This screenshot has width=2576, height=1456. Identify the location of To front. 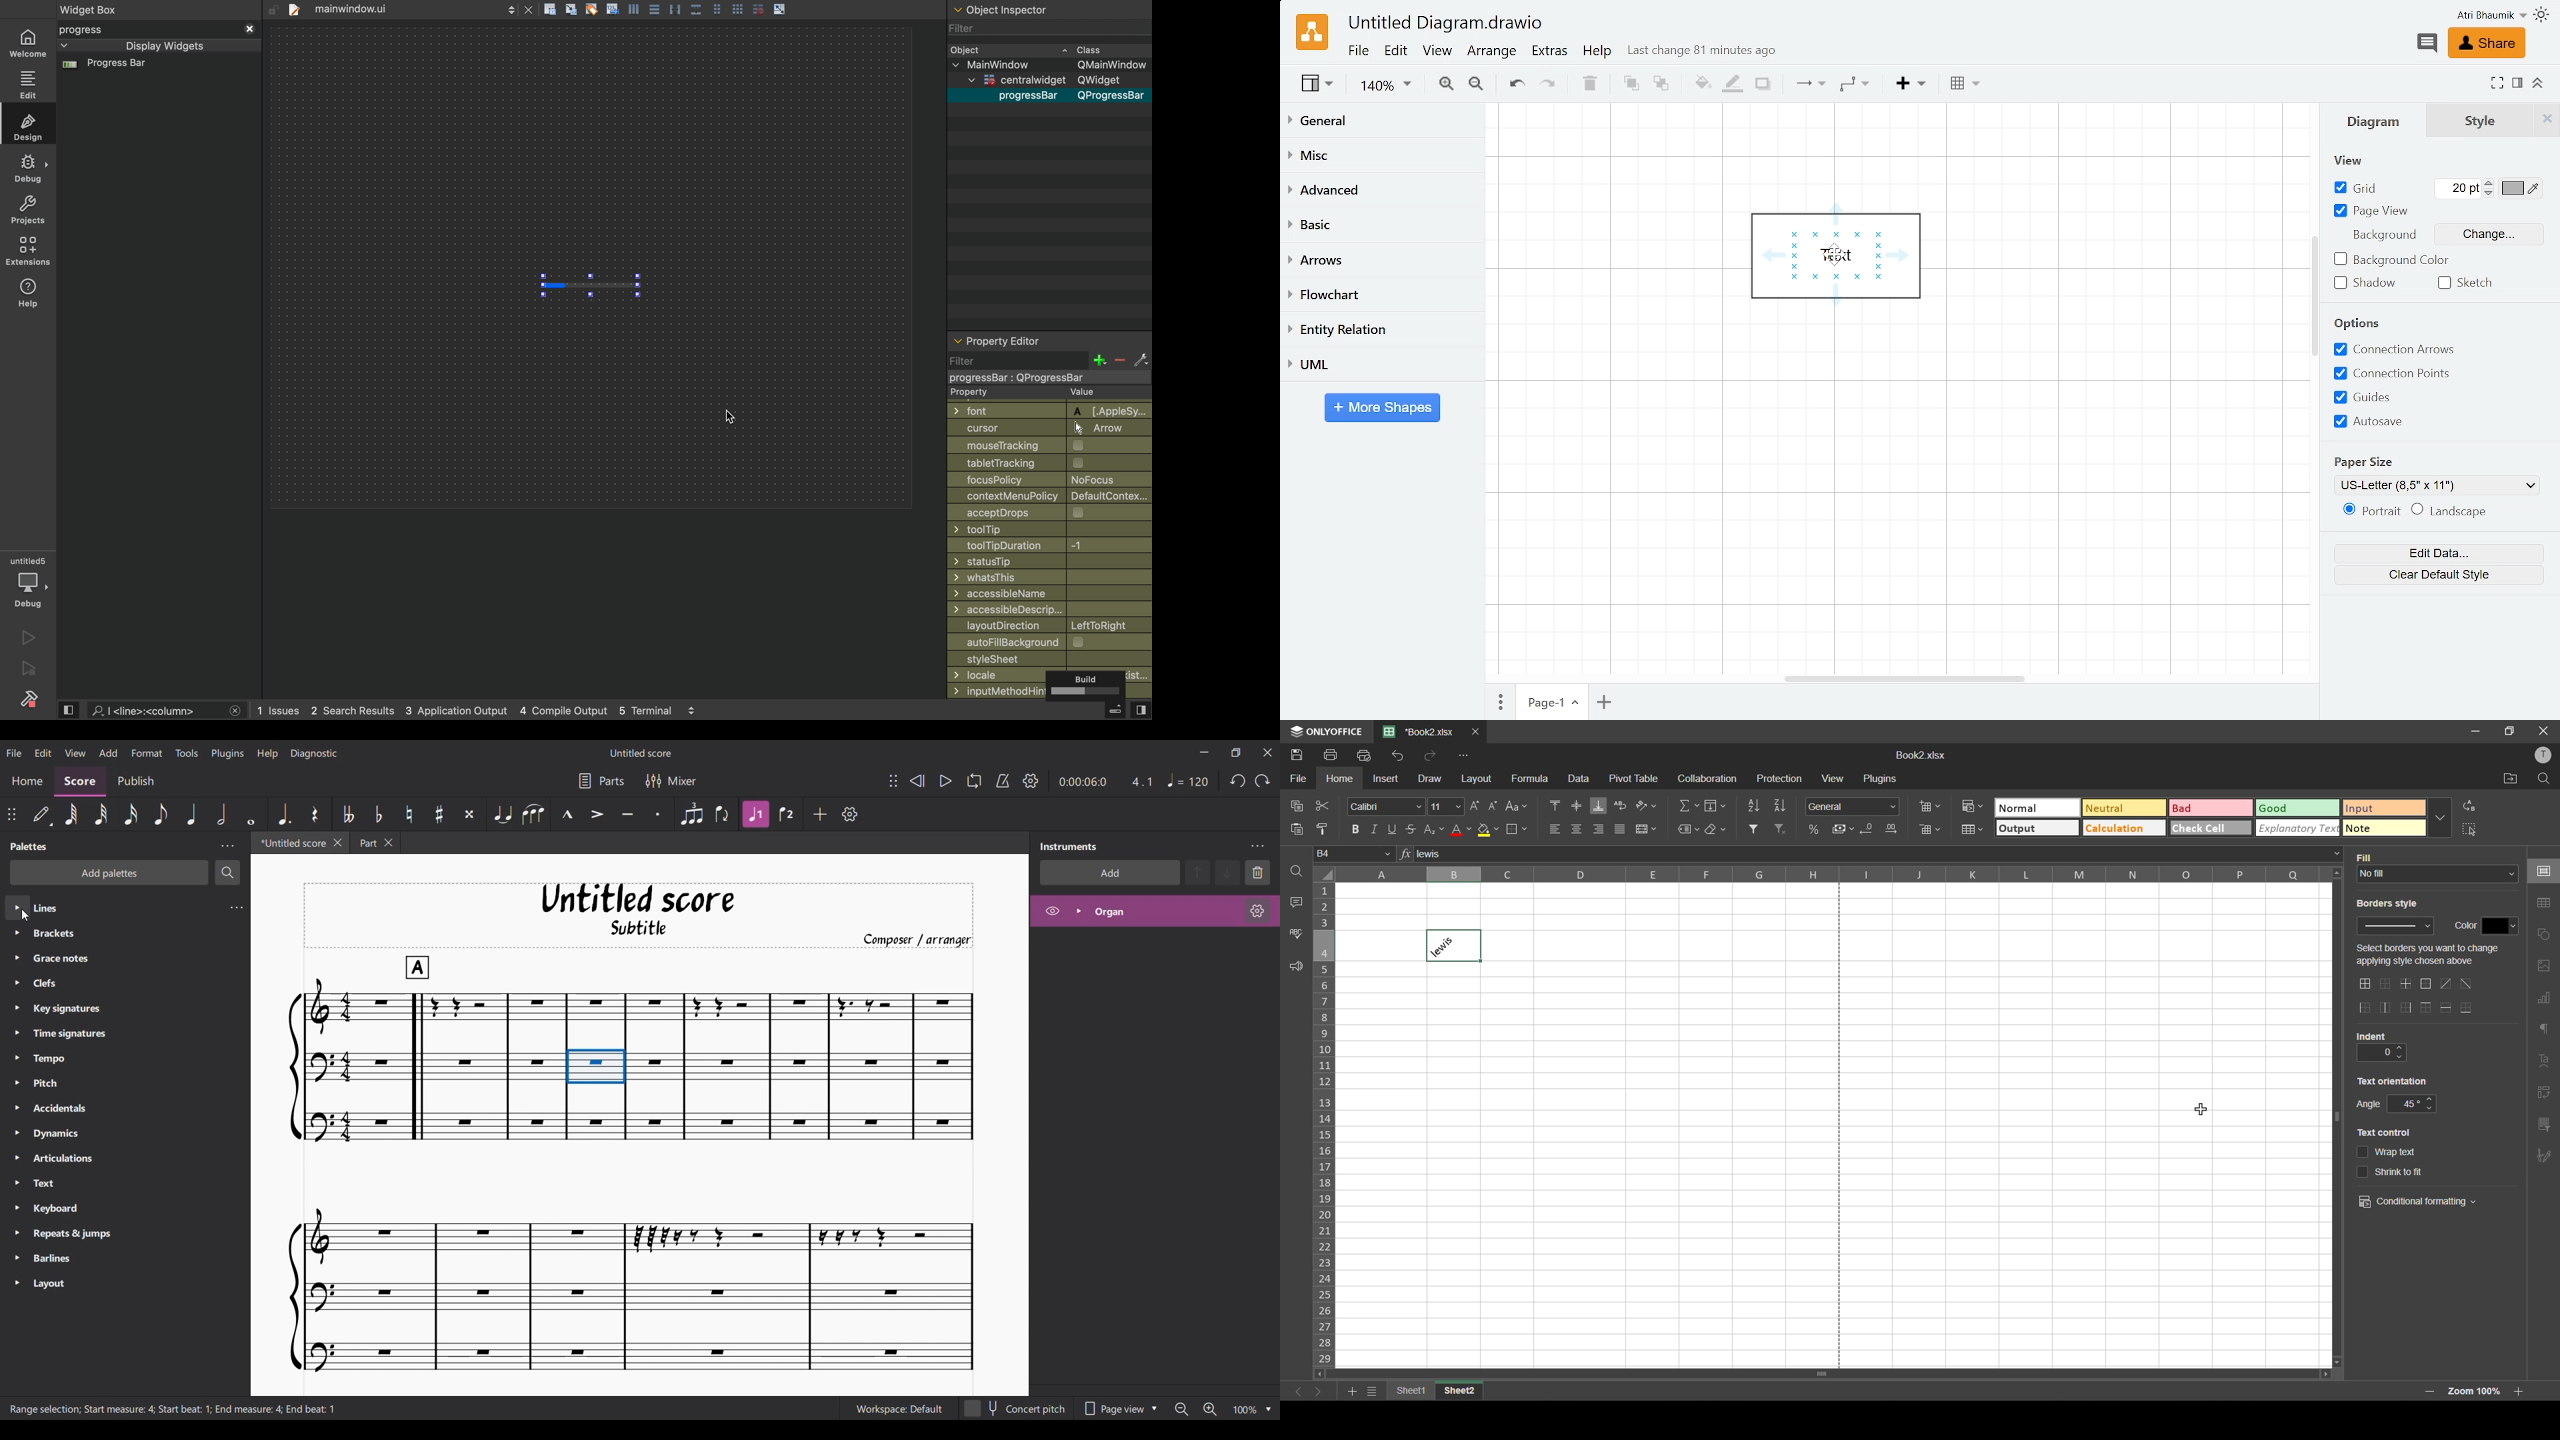
(1628, 85).